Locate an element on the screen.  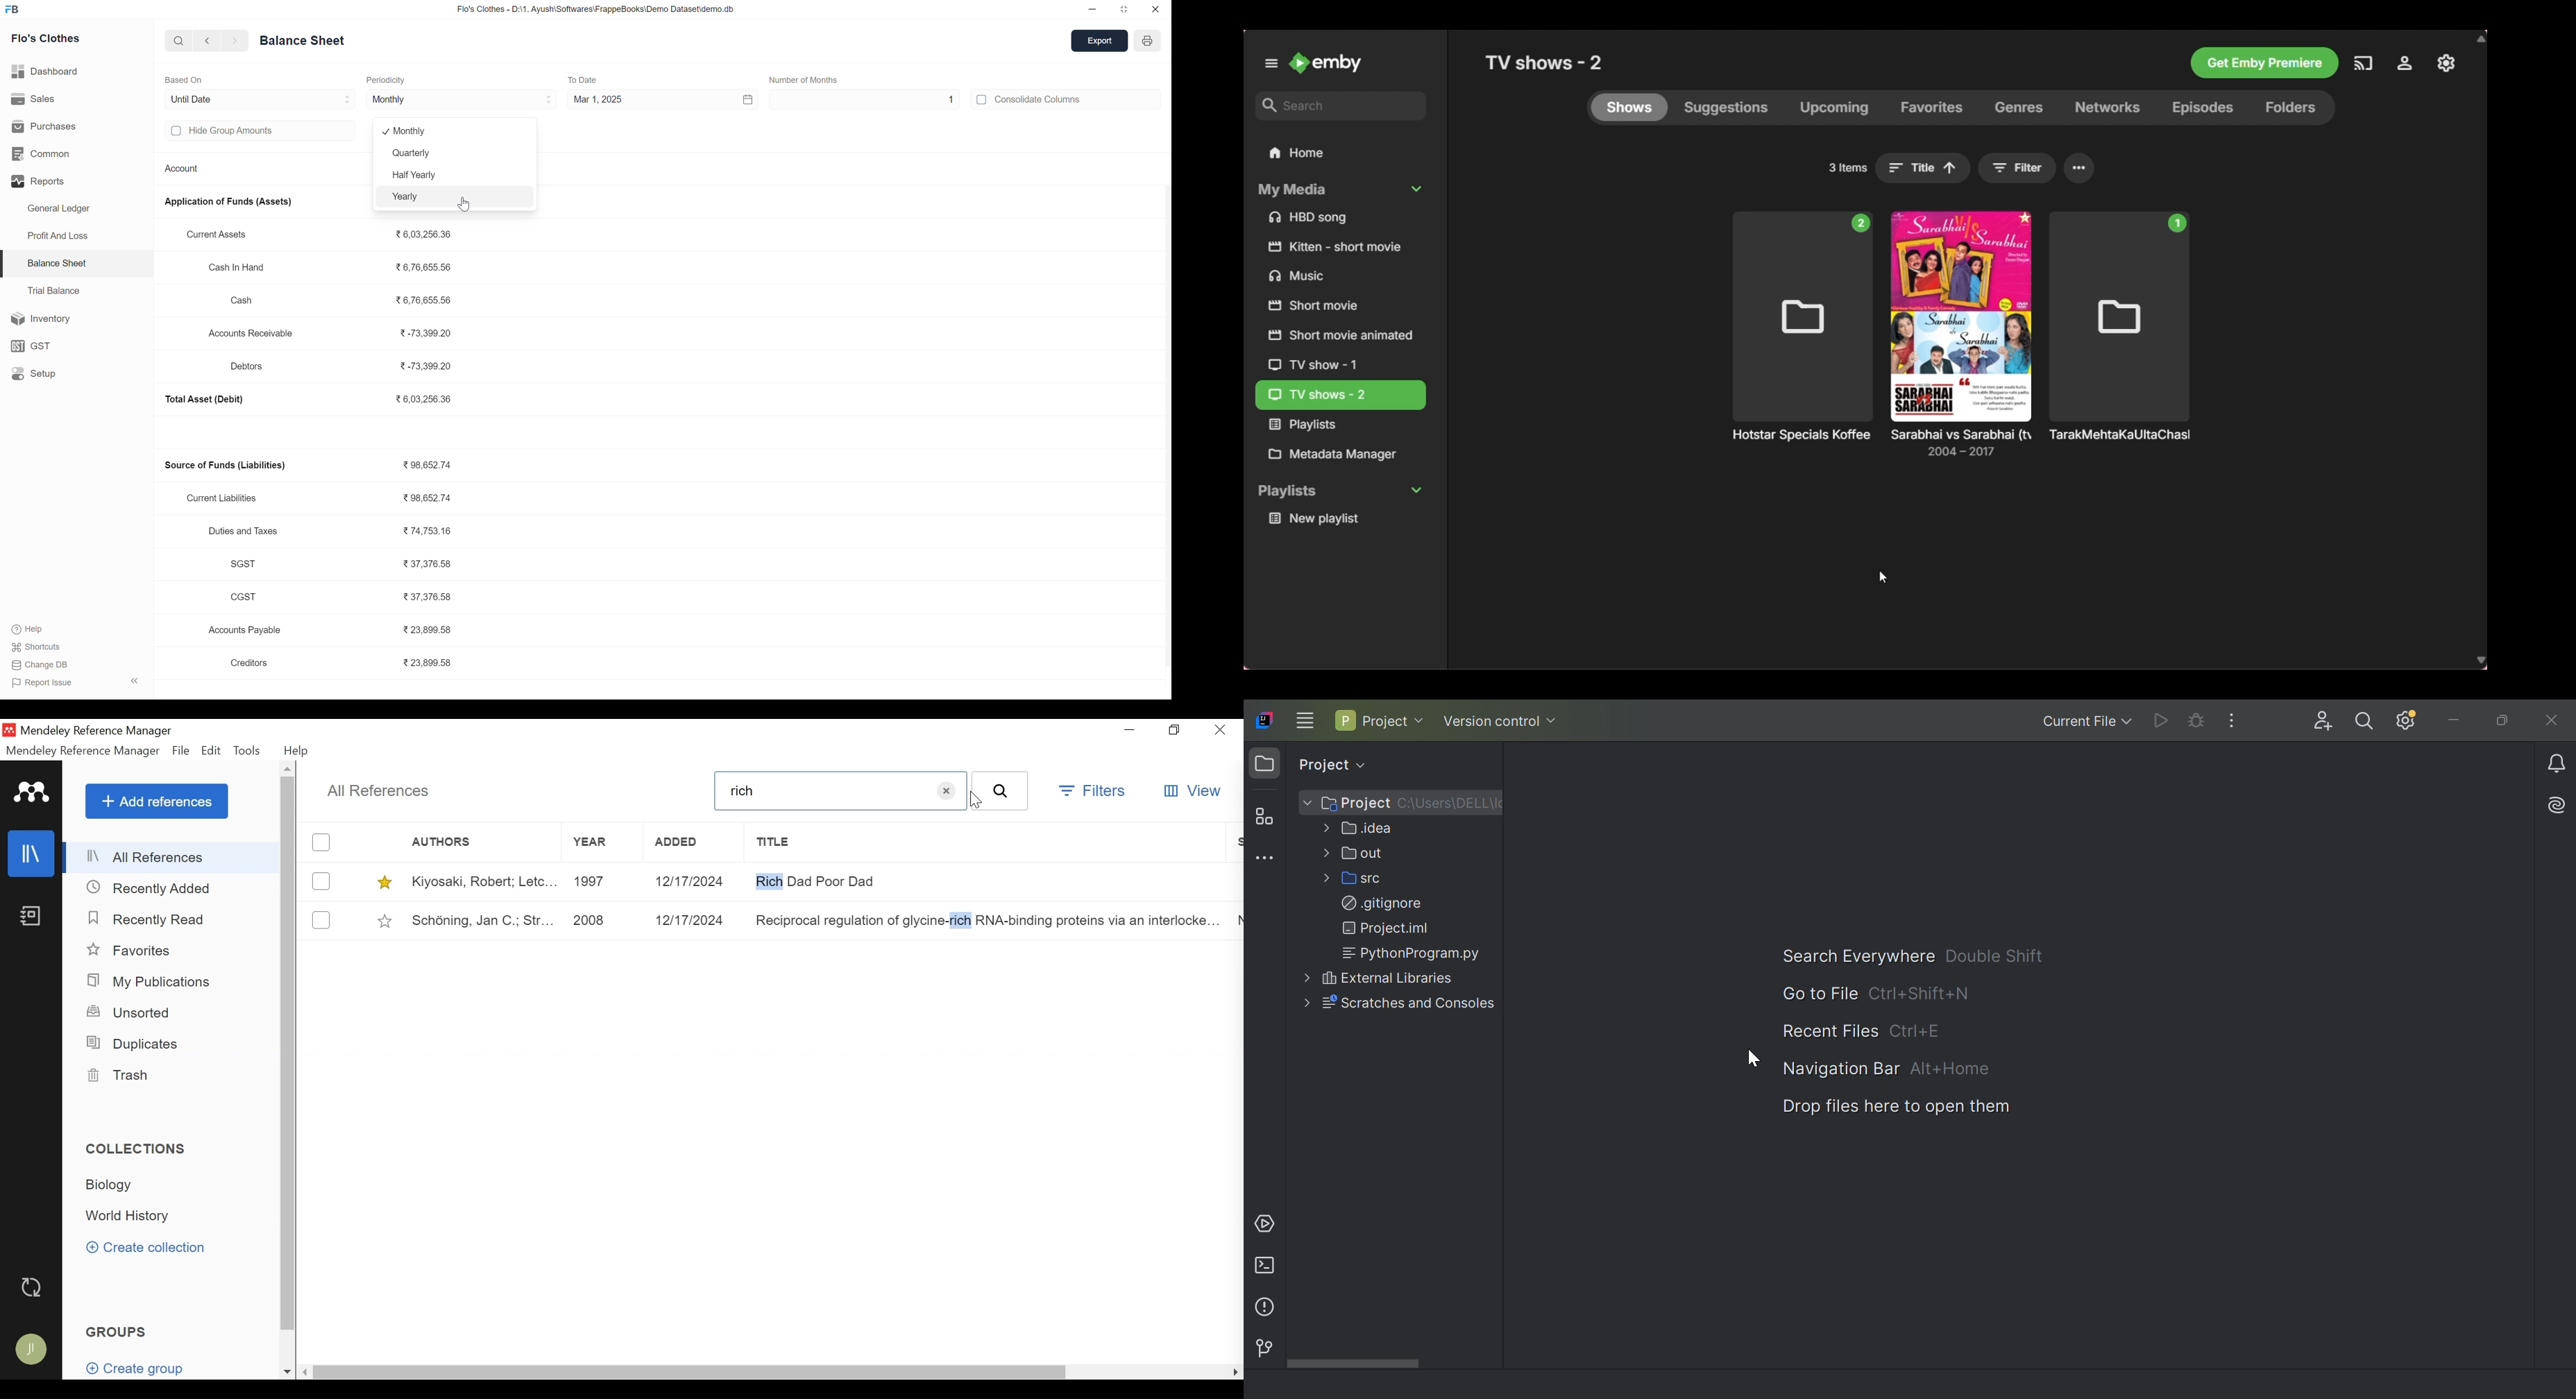
23,899.58 is located at coordinates (428, 630).